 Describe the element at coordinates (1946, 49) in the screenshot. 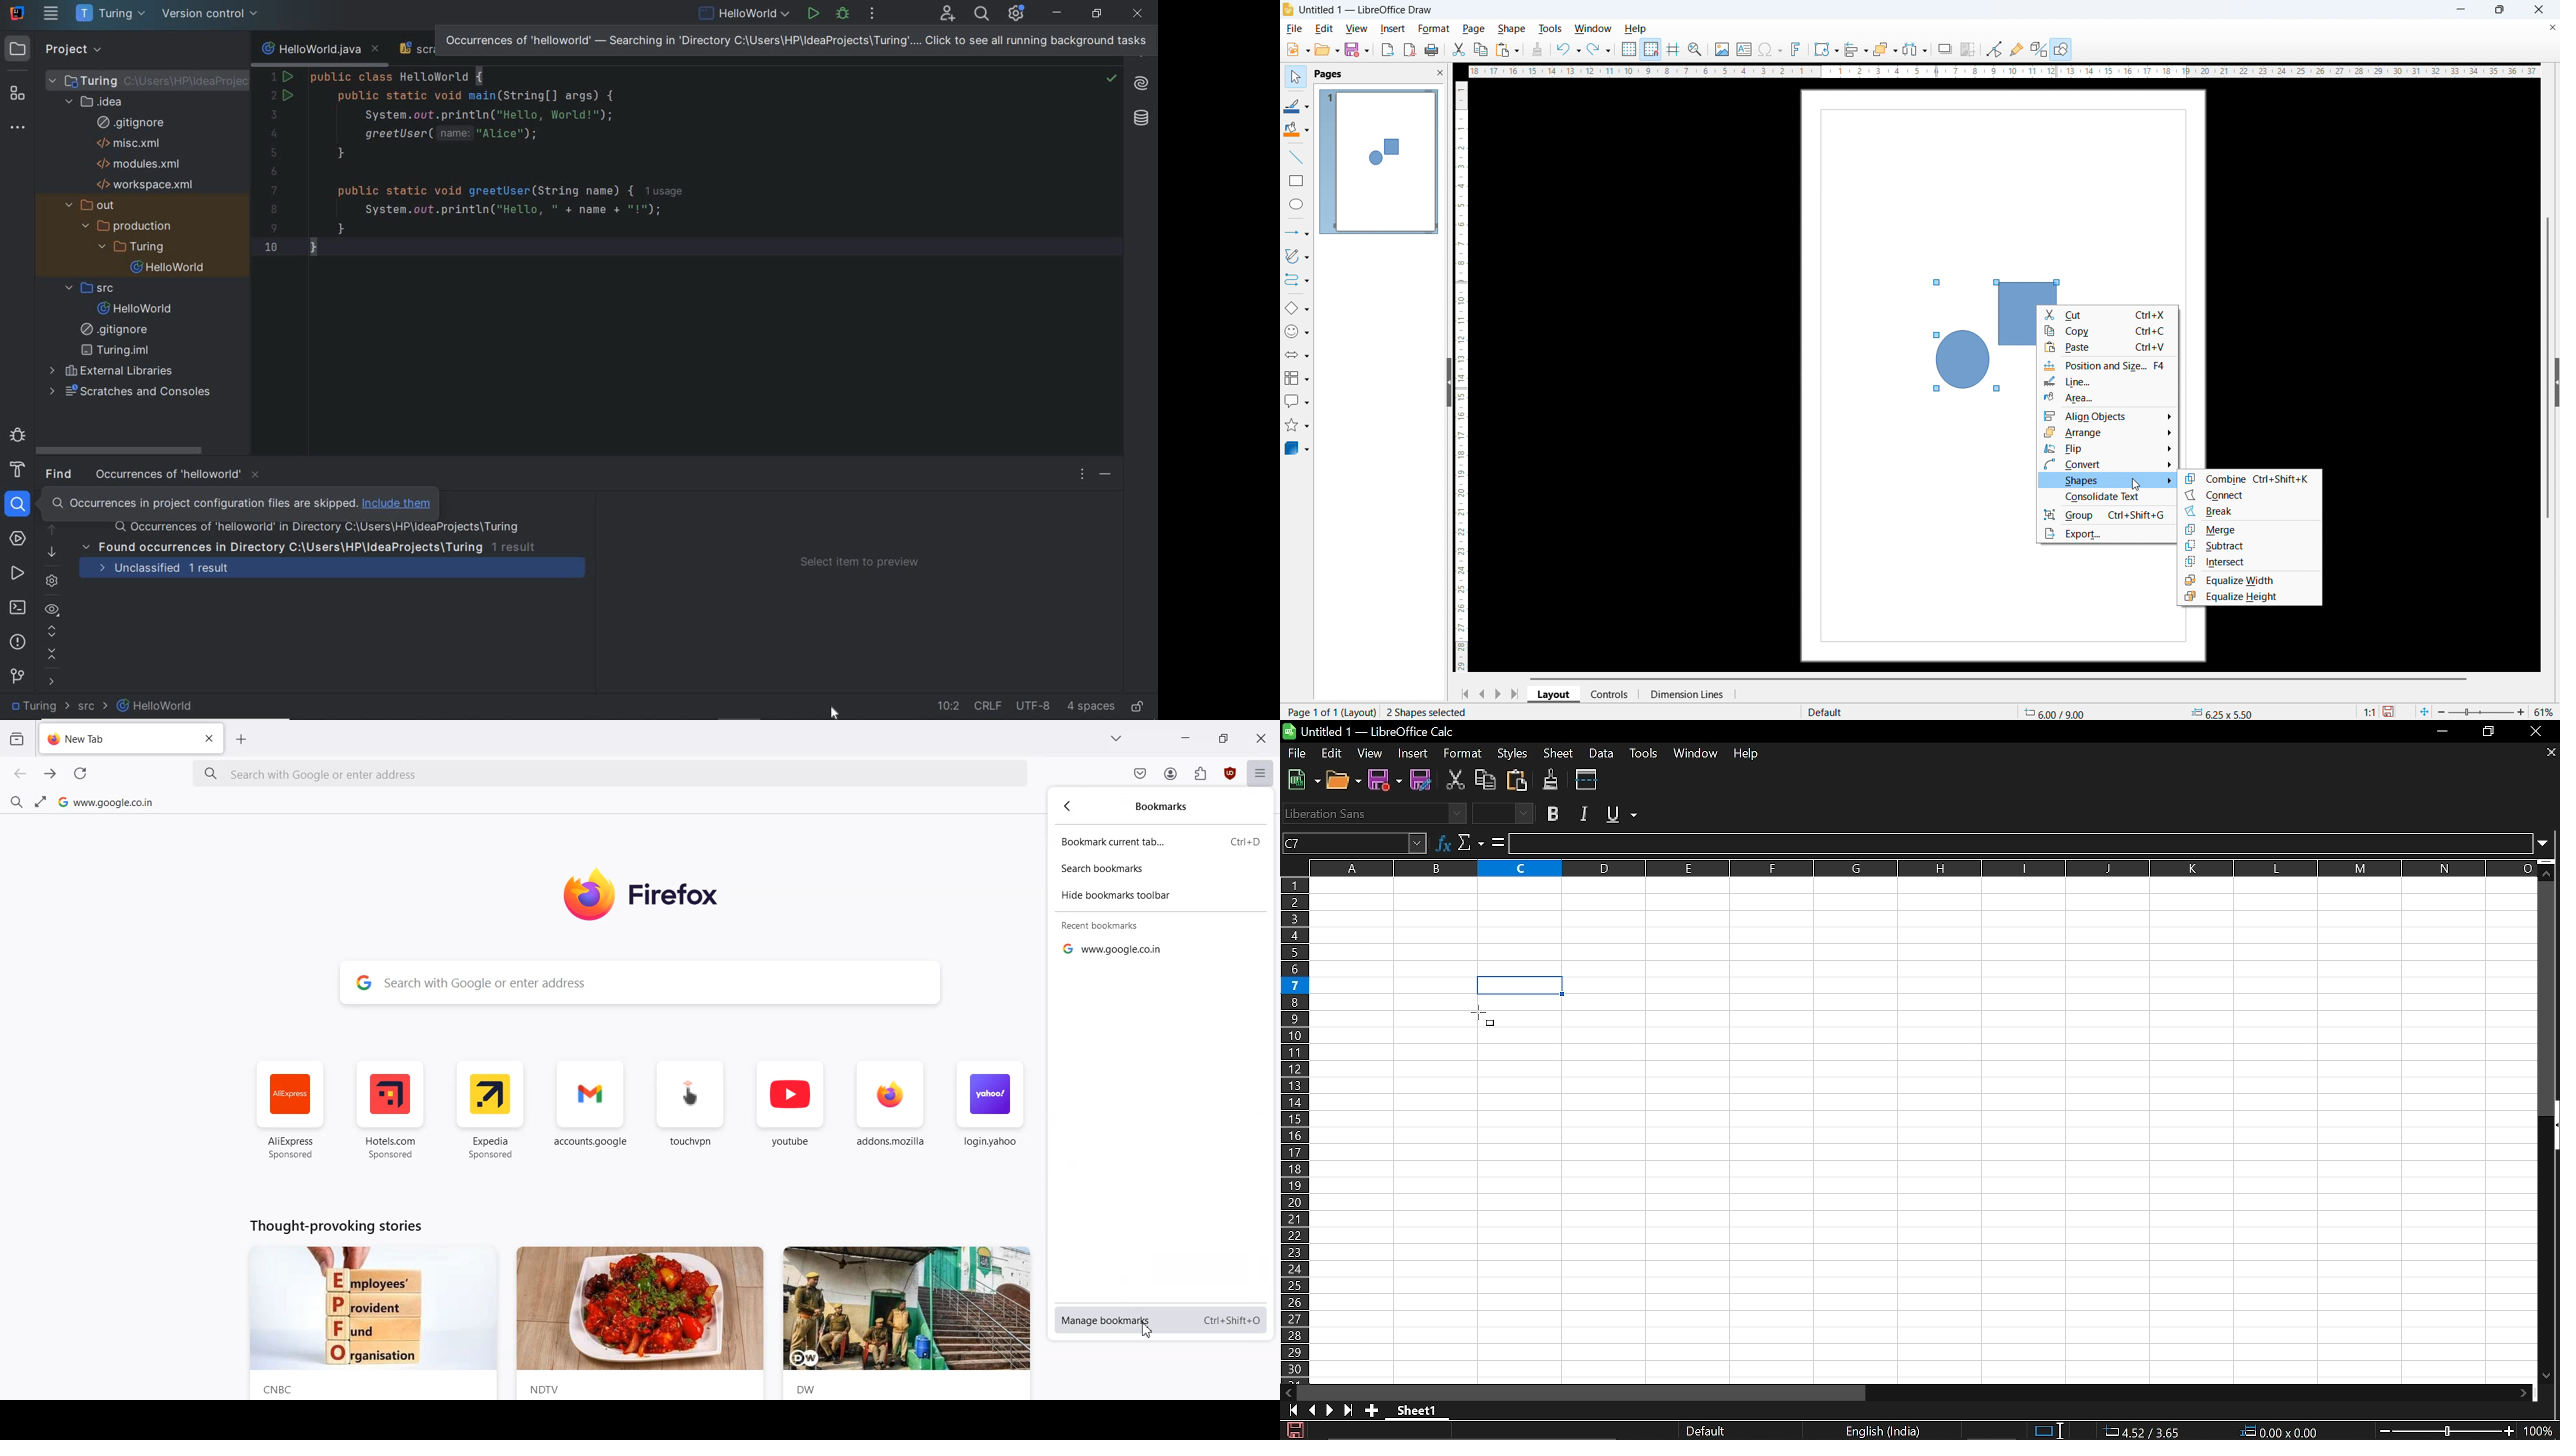

I see `shadow` at that location.